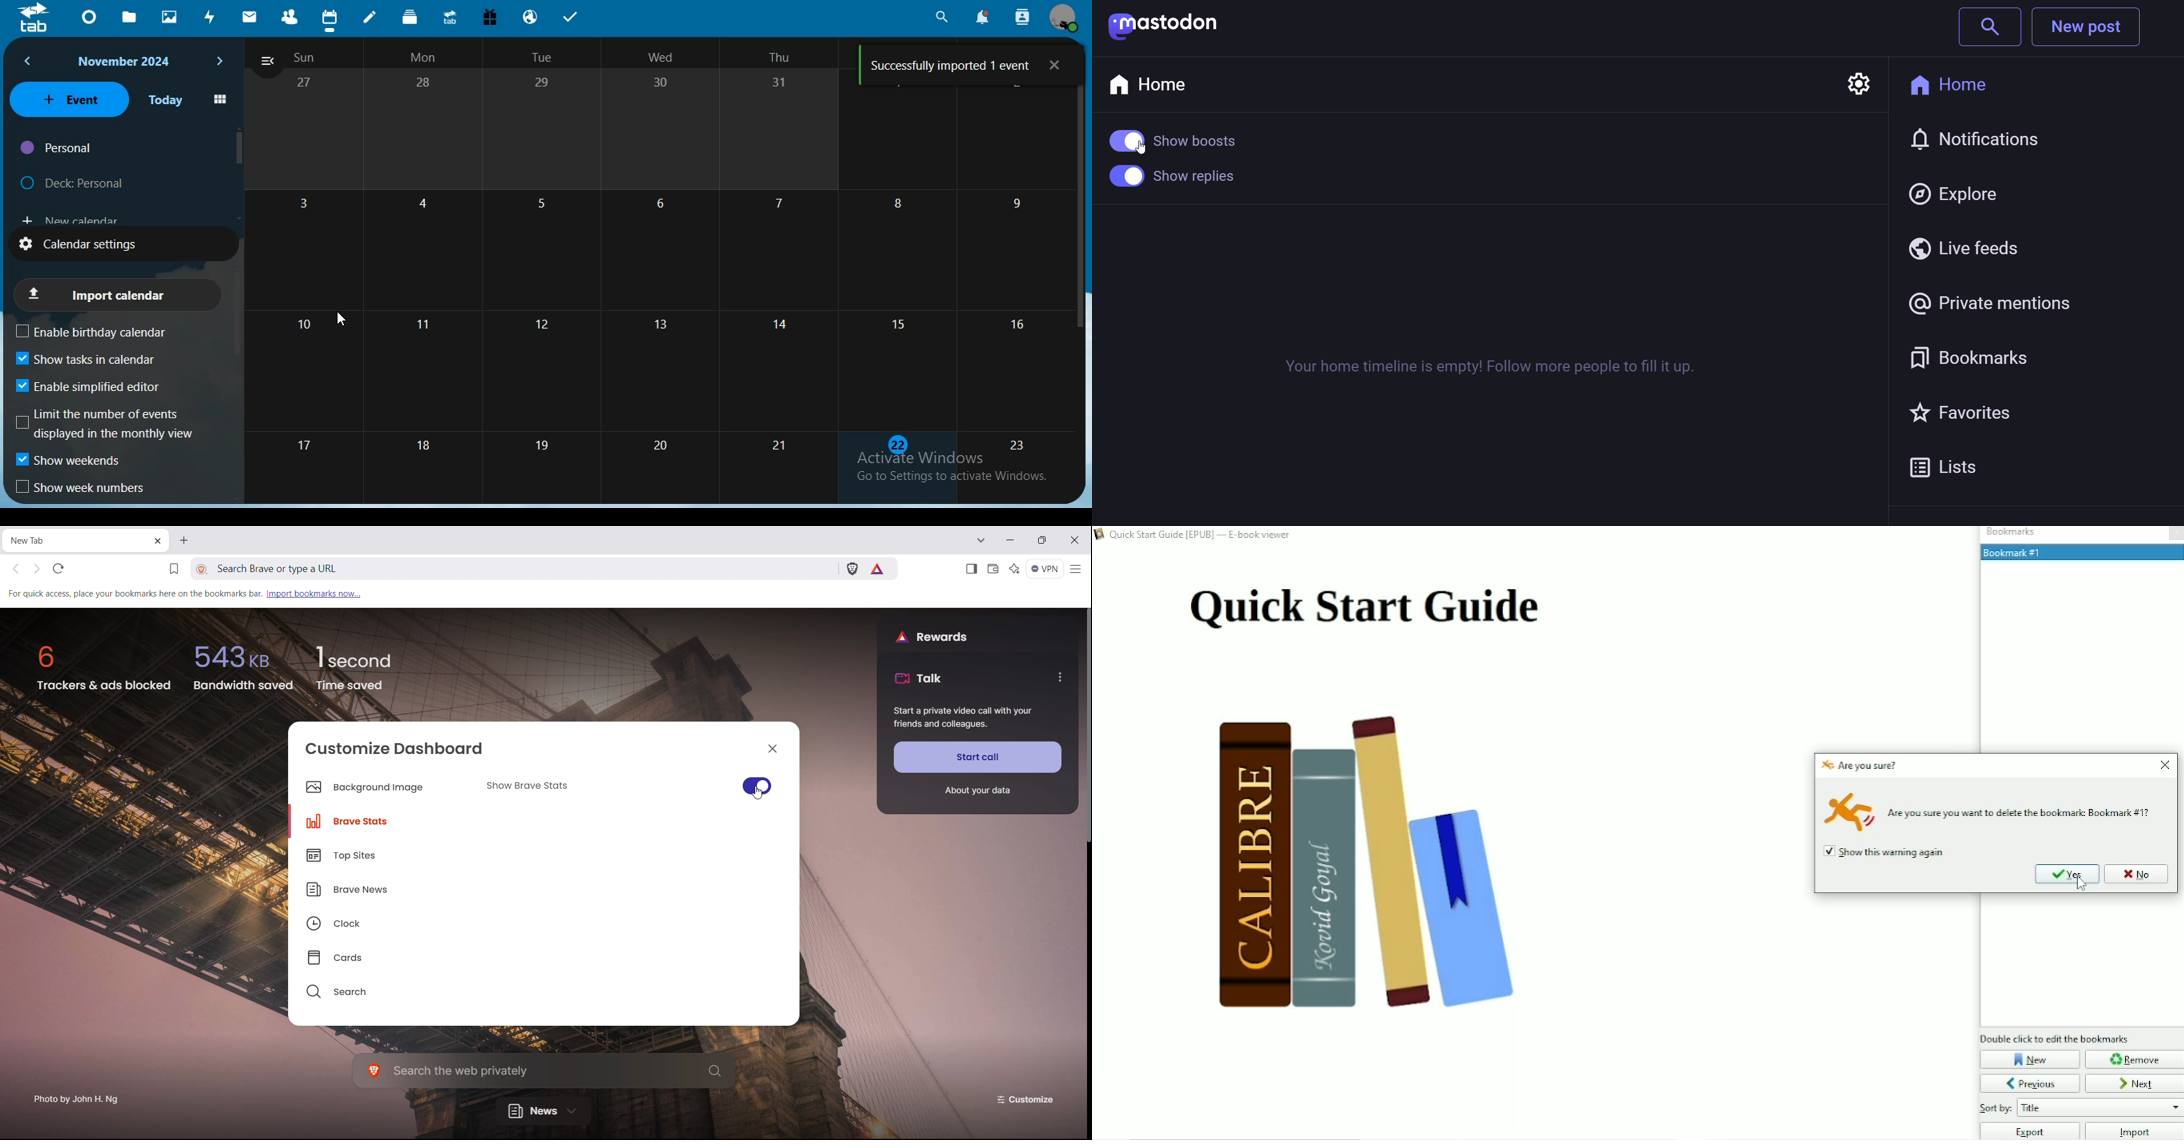 This screenshot has height=1148, width=2184. Describe the element at coordinates (202, 570) in the screenshot. I see `view site information` at that location.